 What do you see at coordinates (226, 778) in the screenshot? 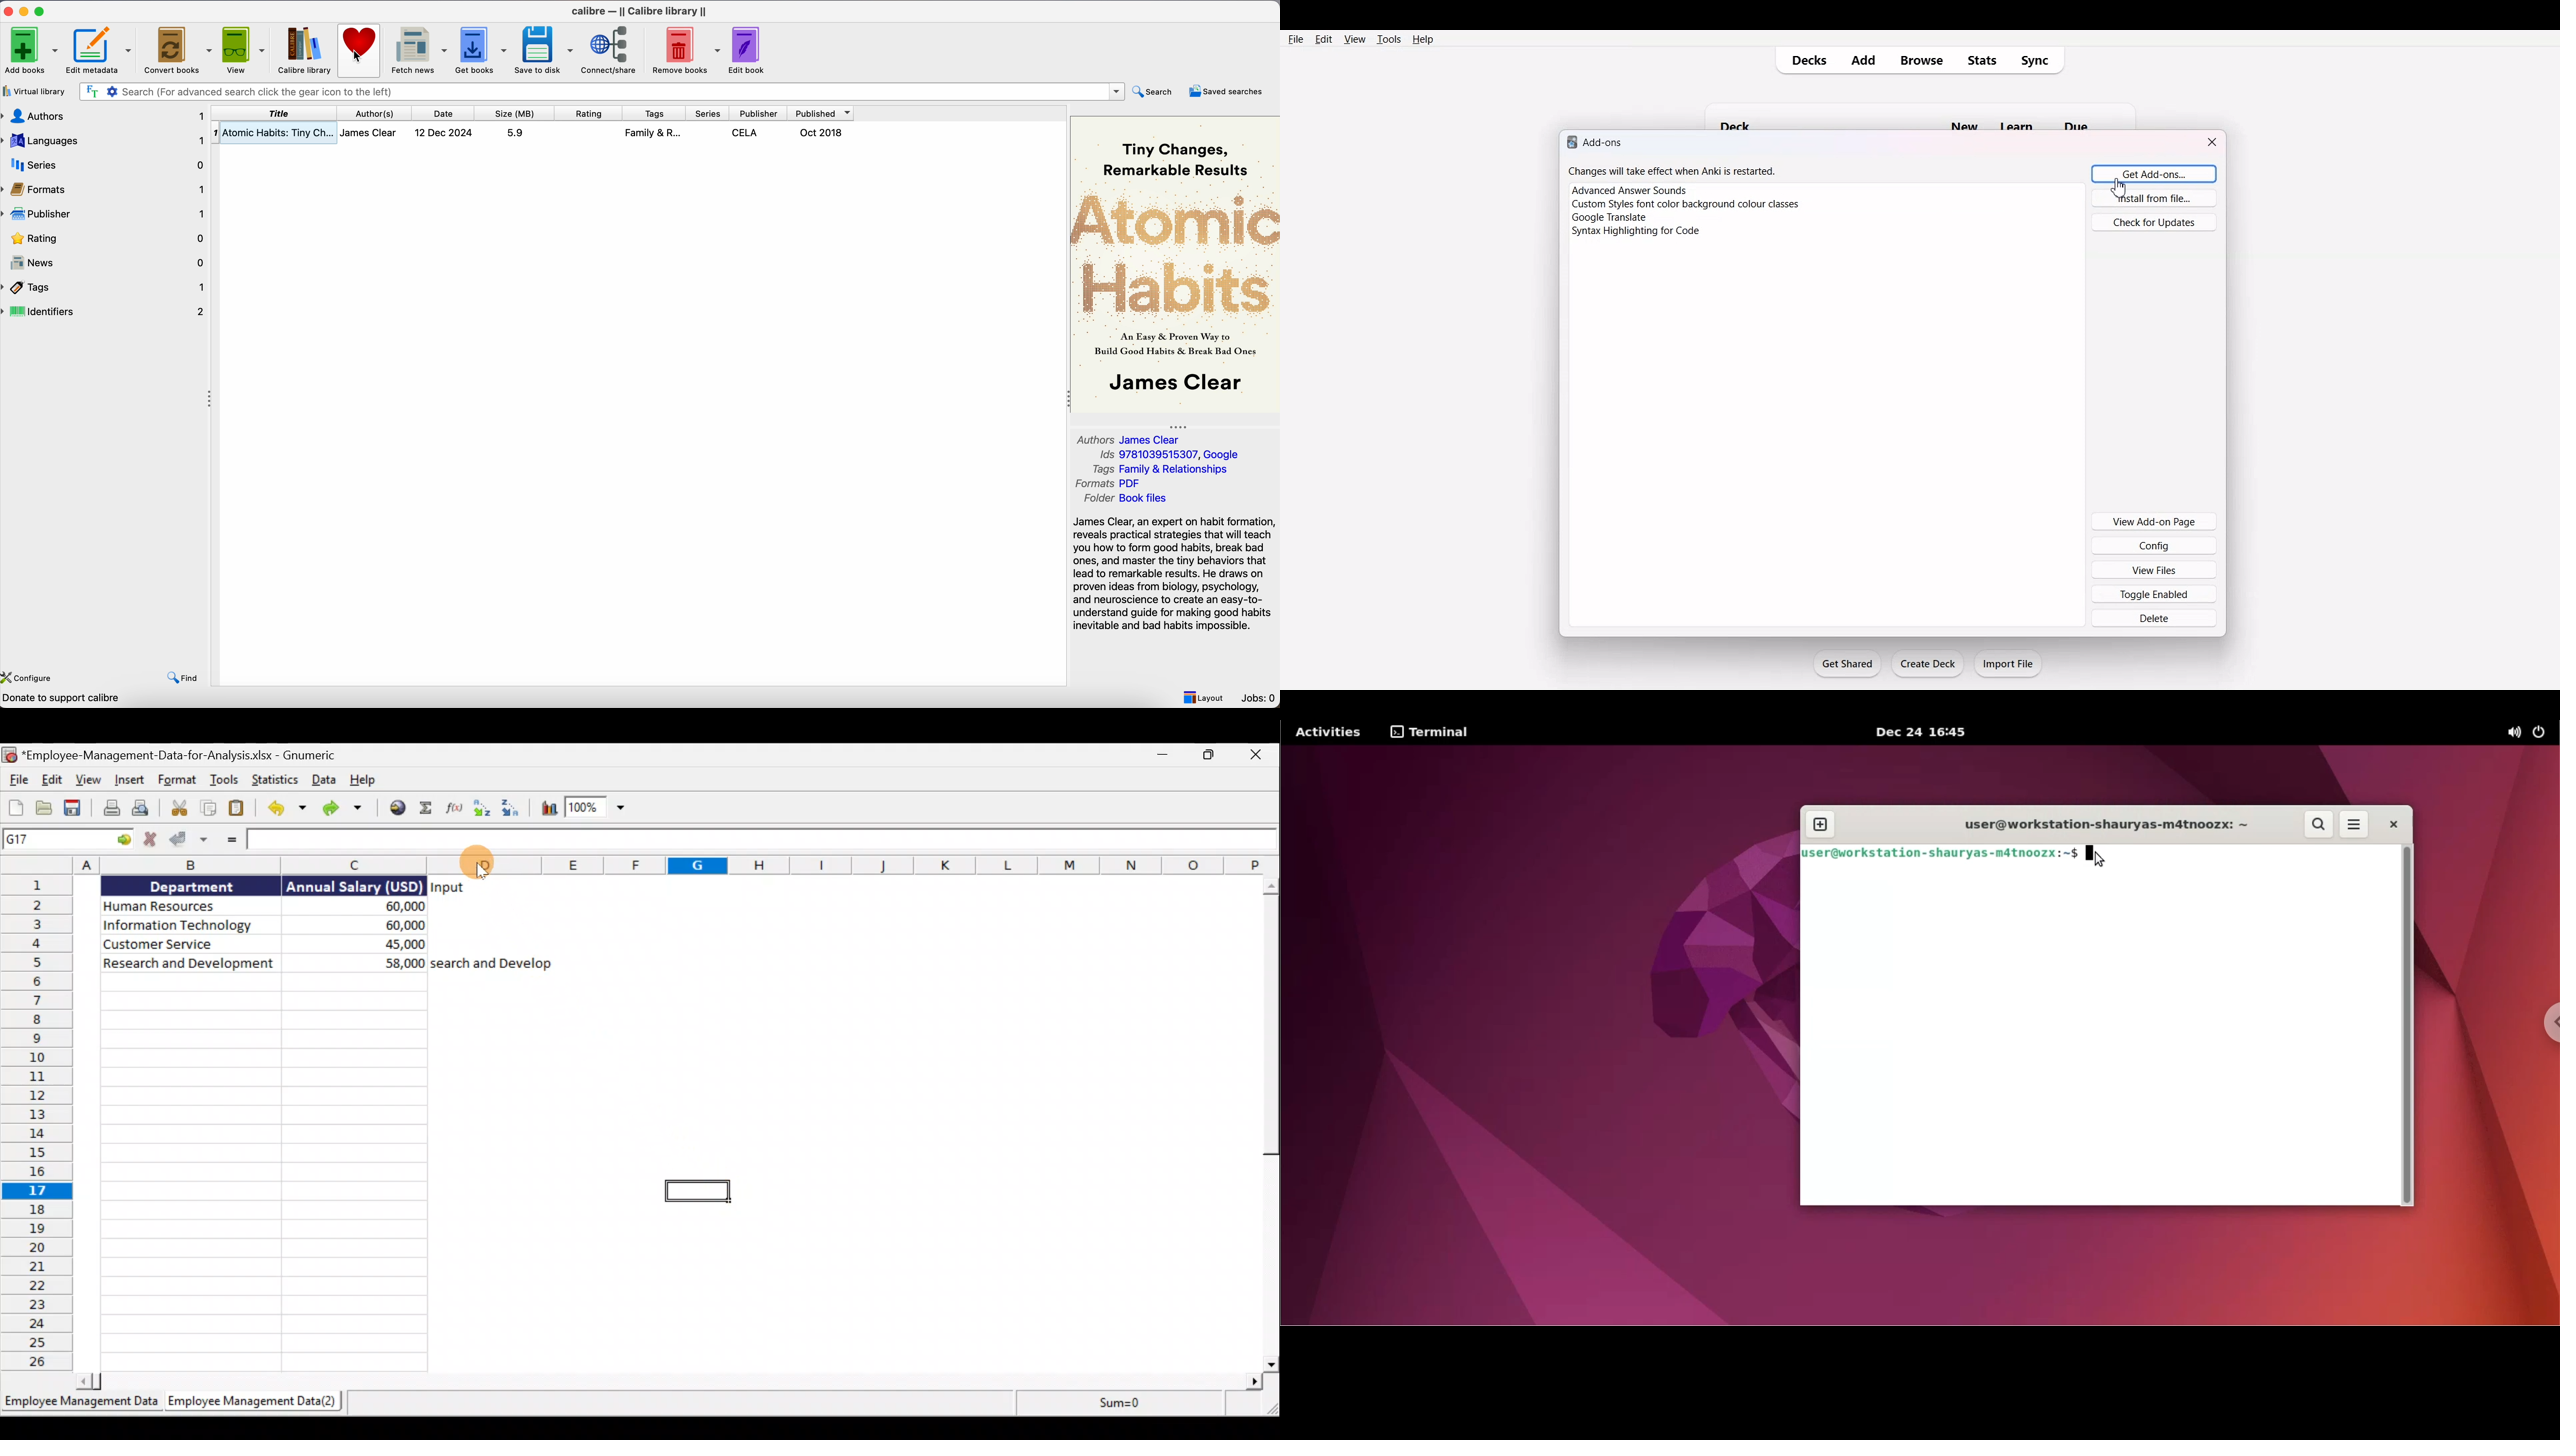
I see `Tools` at bounding box center [226, 778].